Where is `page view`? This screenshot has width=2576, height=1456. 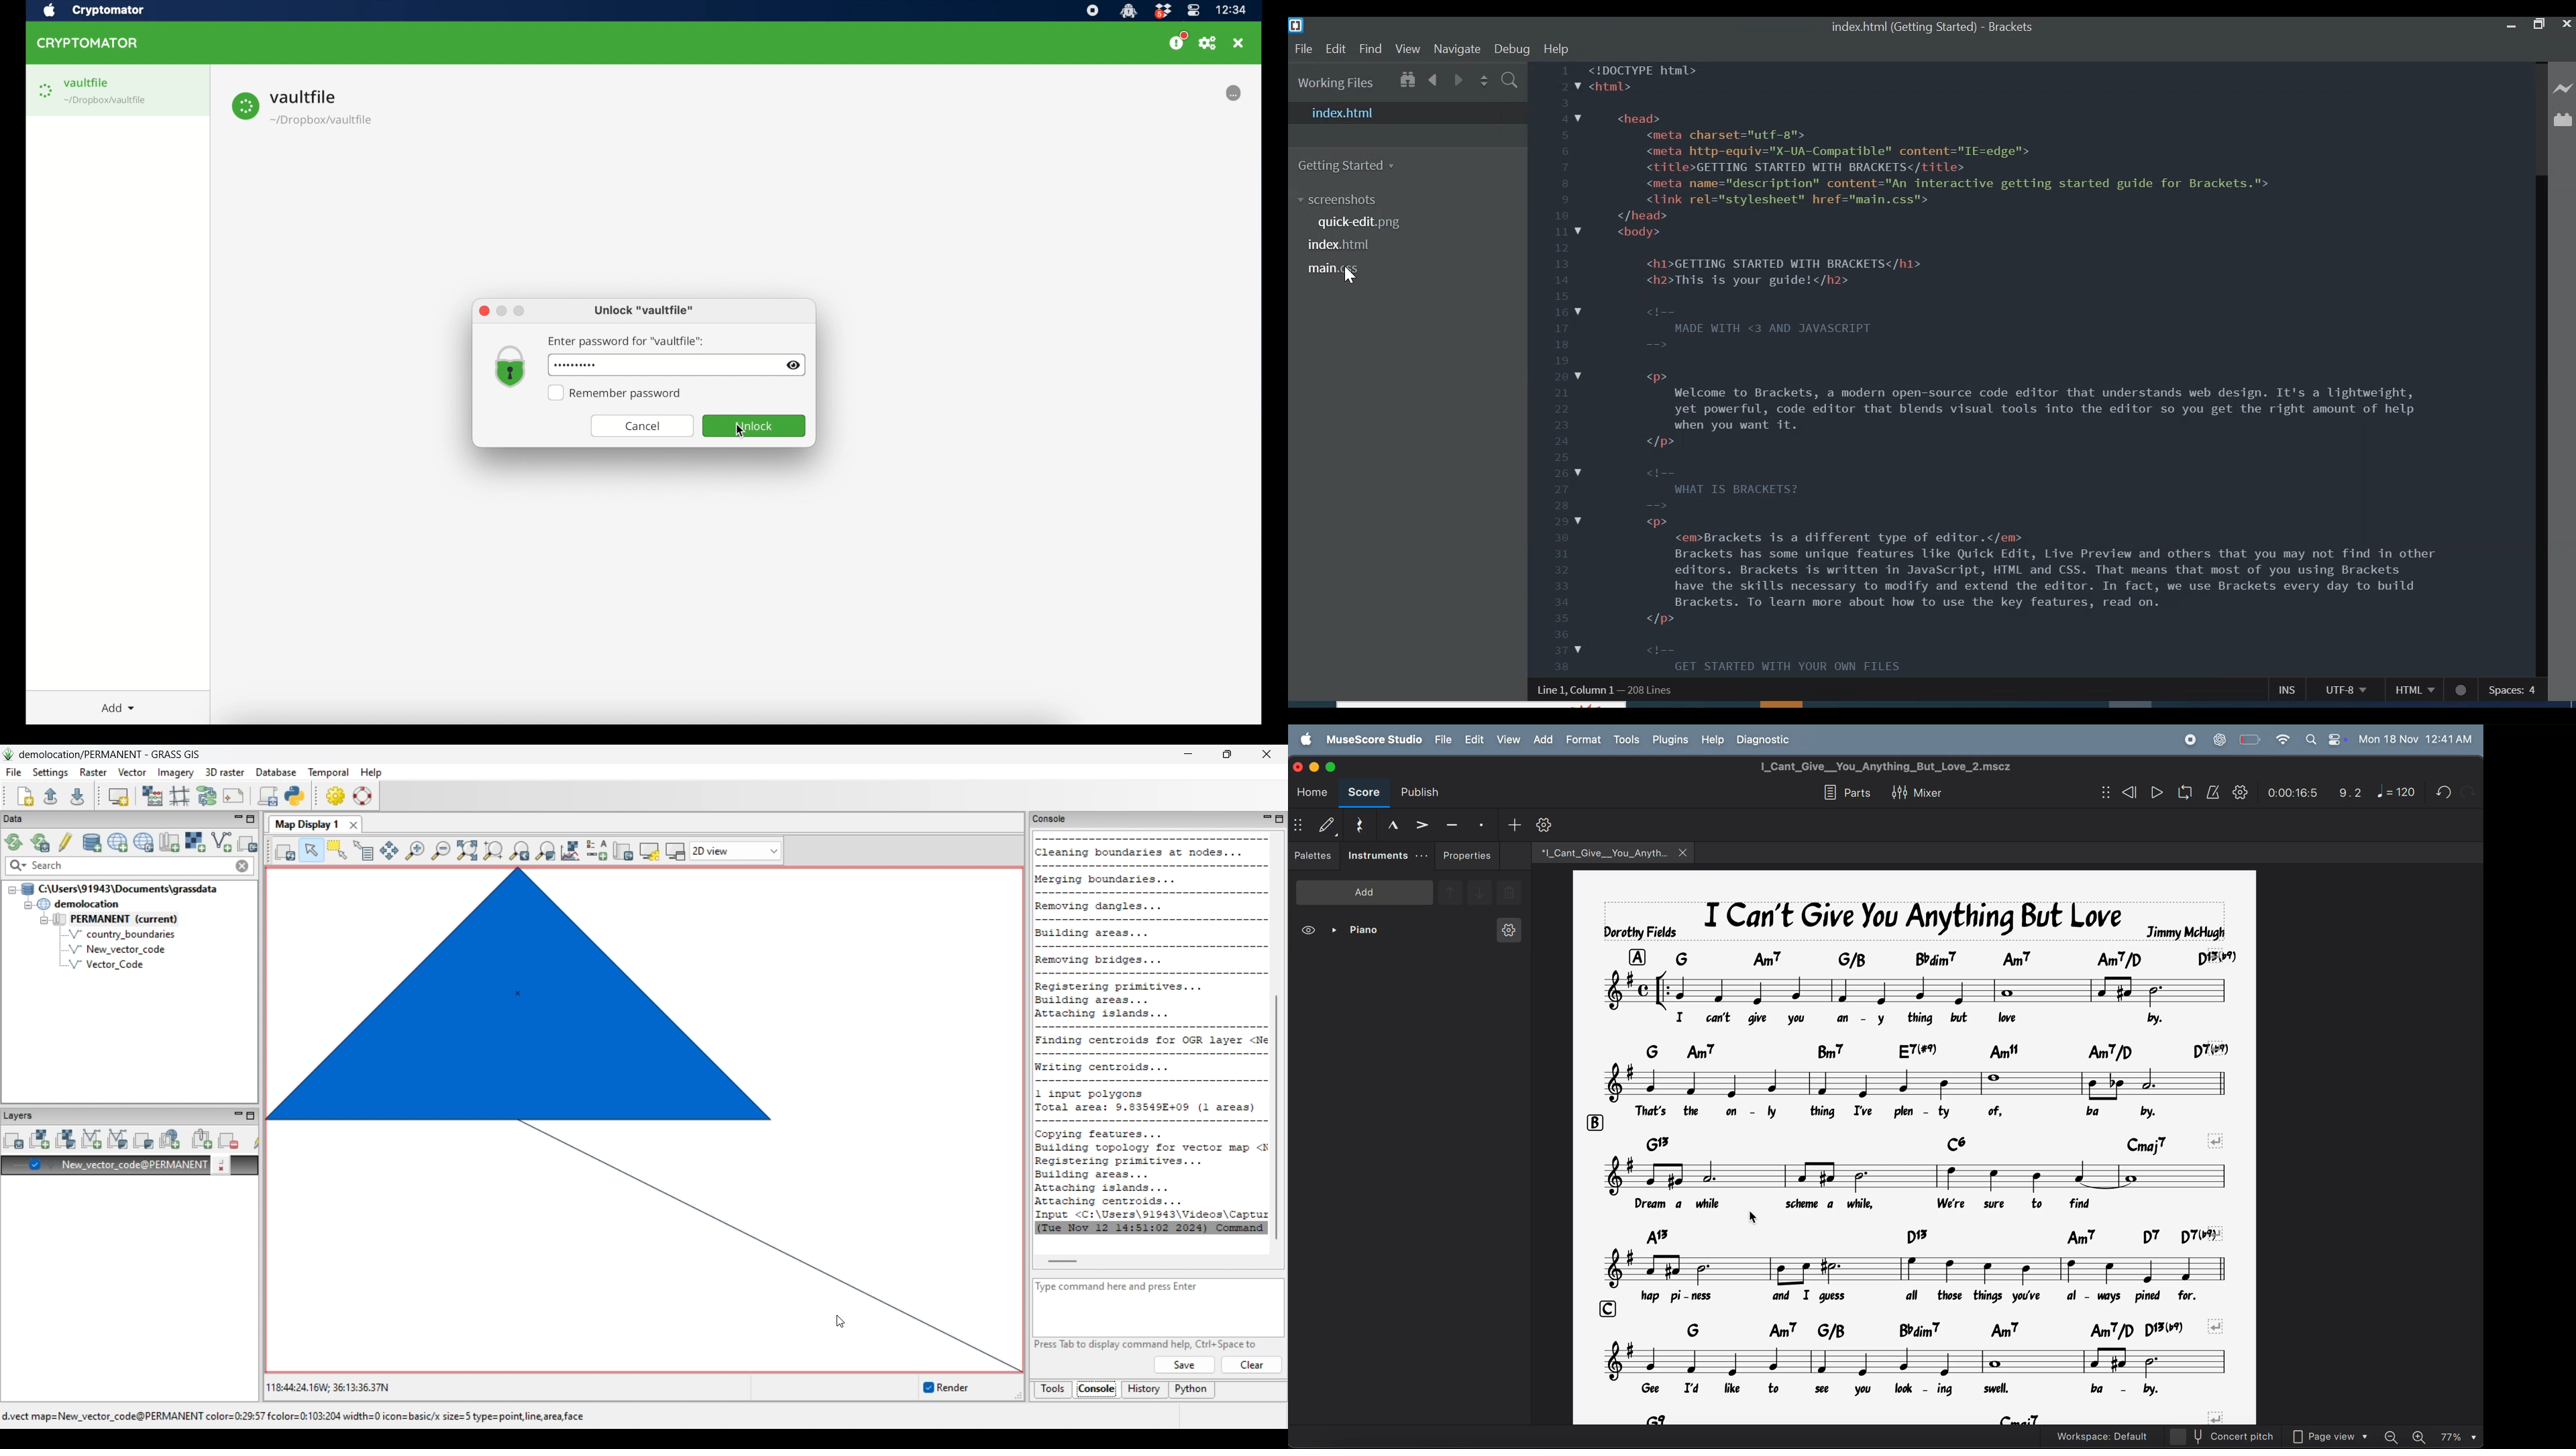
page view is located at coordinates (2328, 1434).